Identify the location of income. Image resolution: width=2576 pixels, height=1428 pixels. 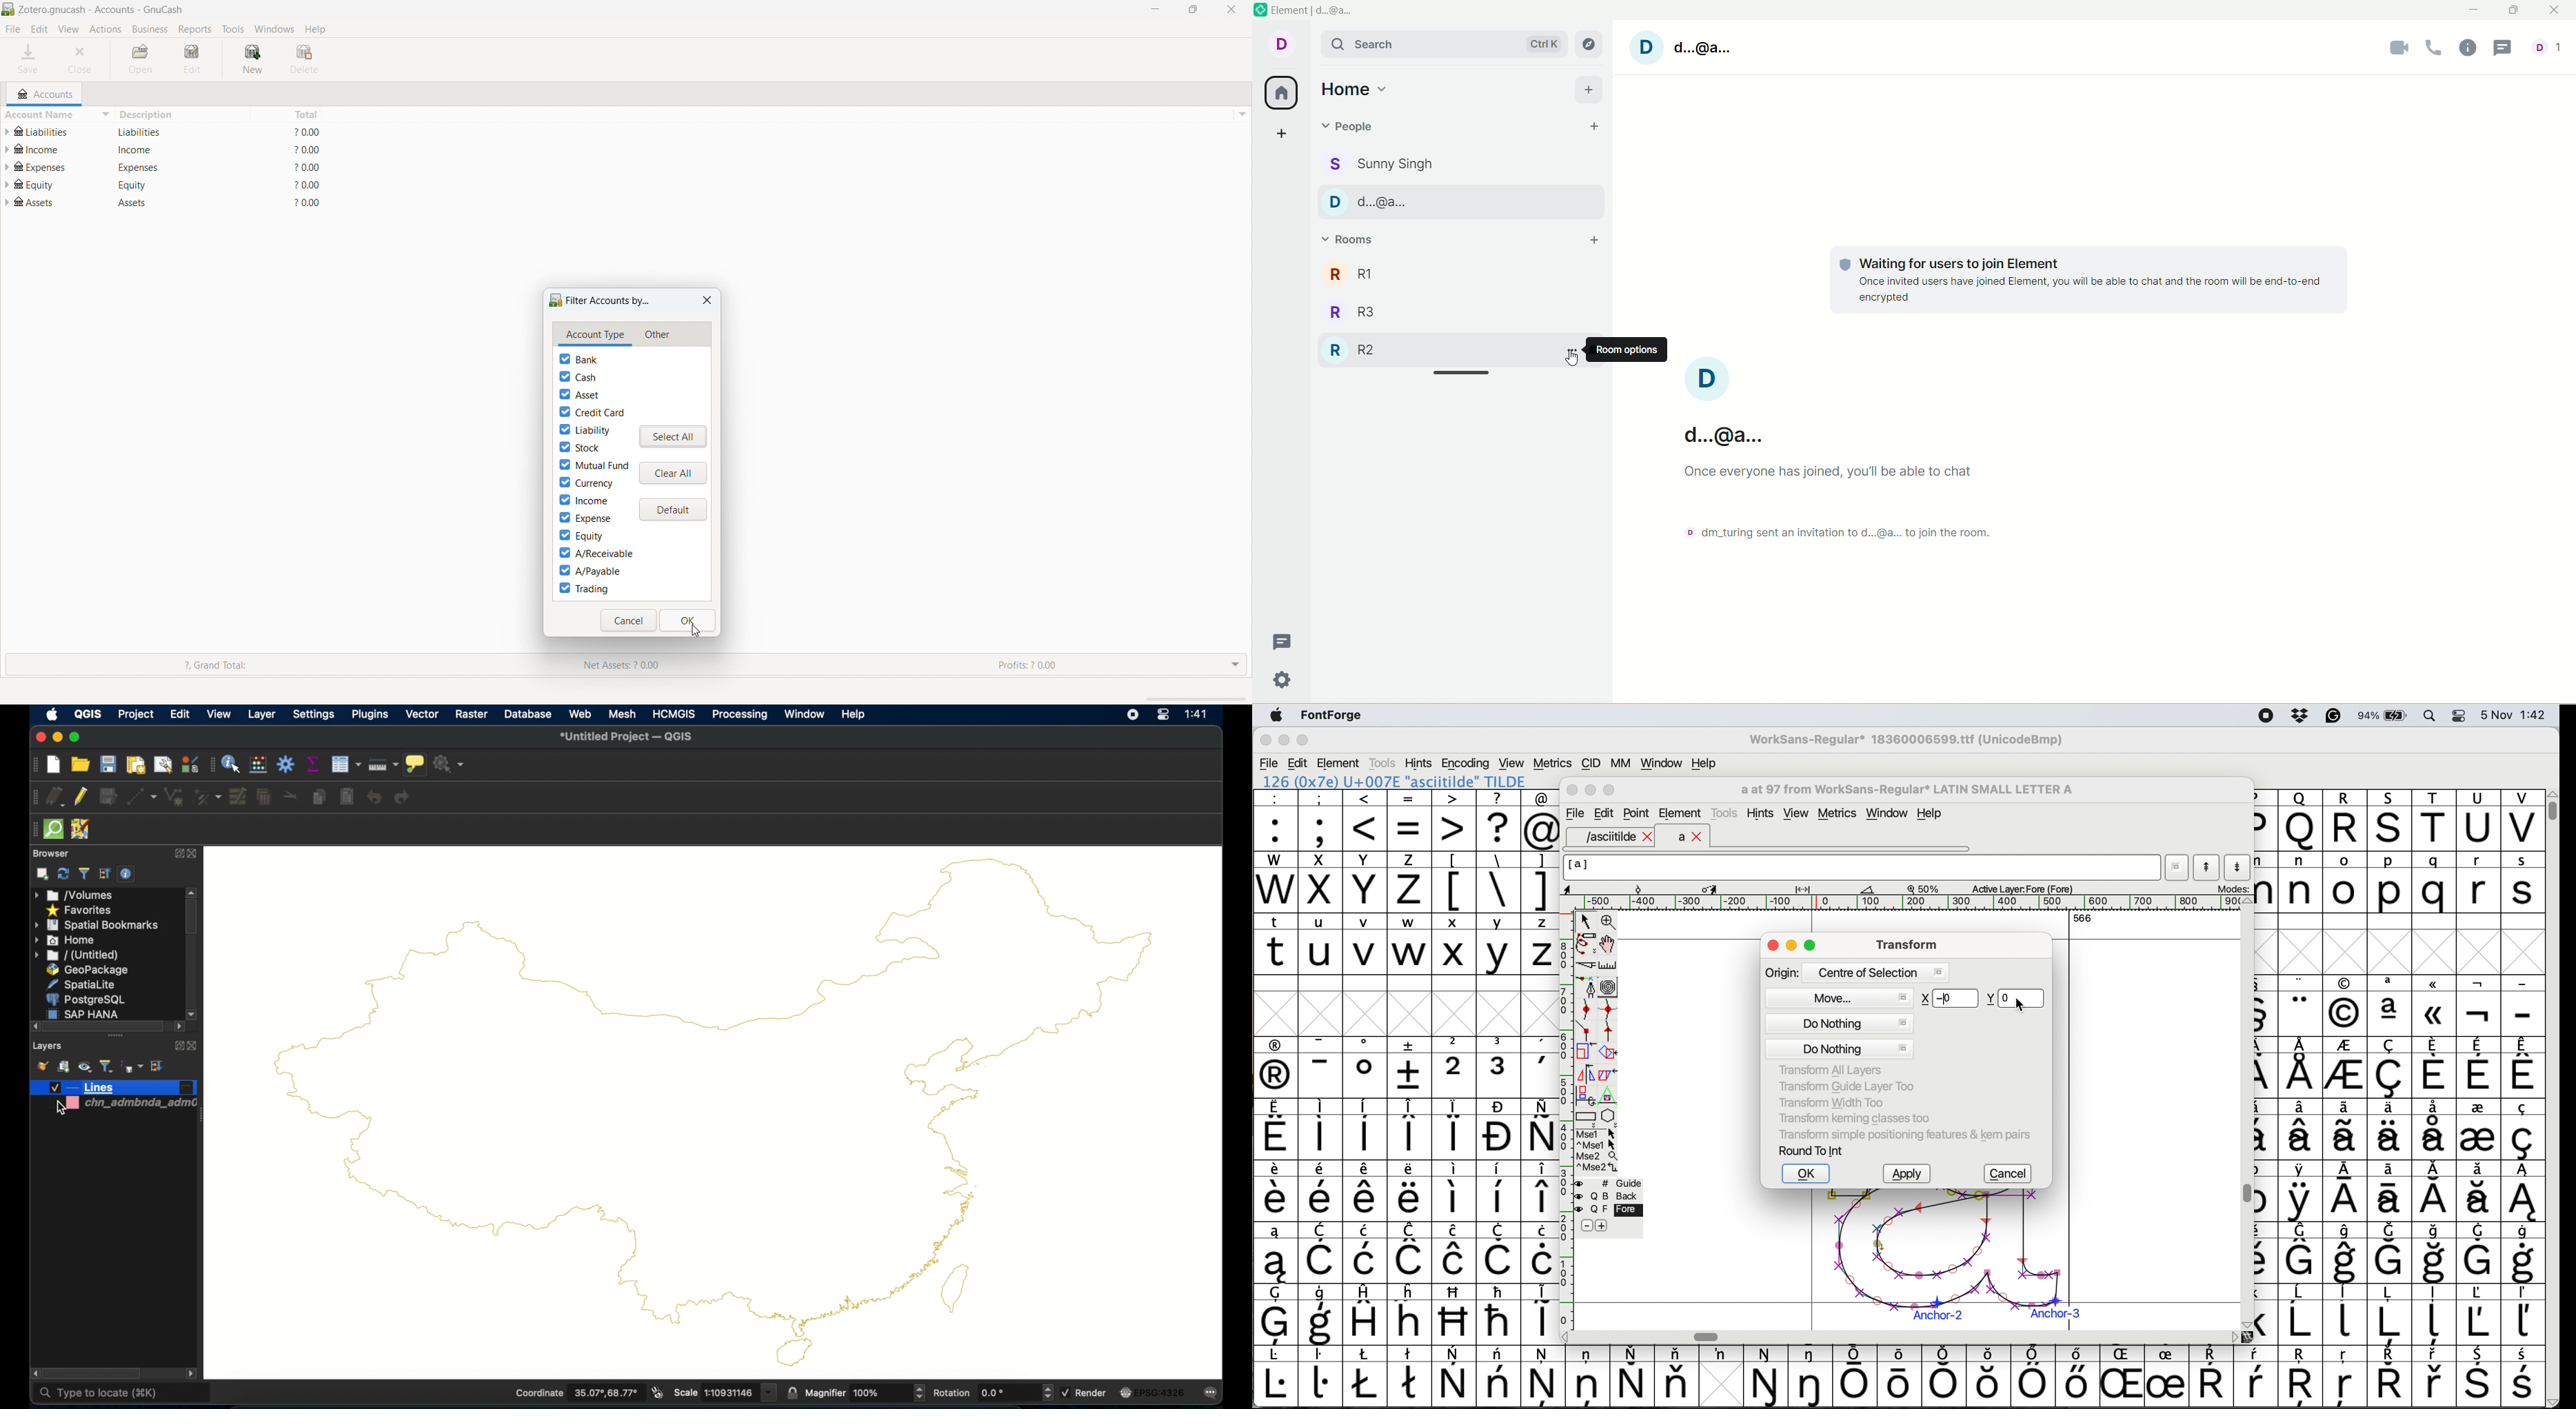
(583, 500).